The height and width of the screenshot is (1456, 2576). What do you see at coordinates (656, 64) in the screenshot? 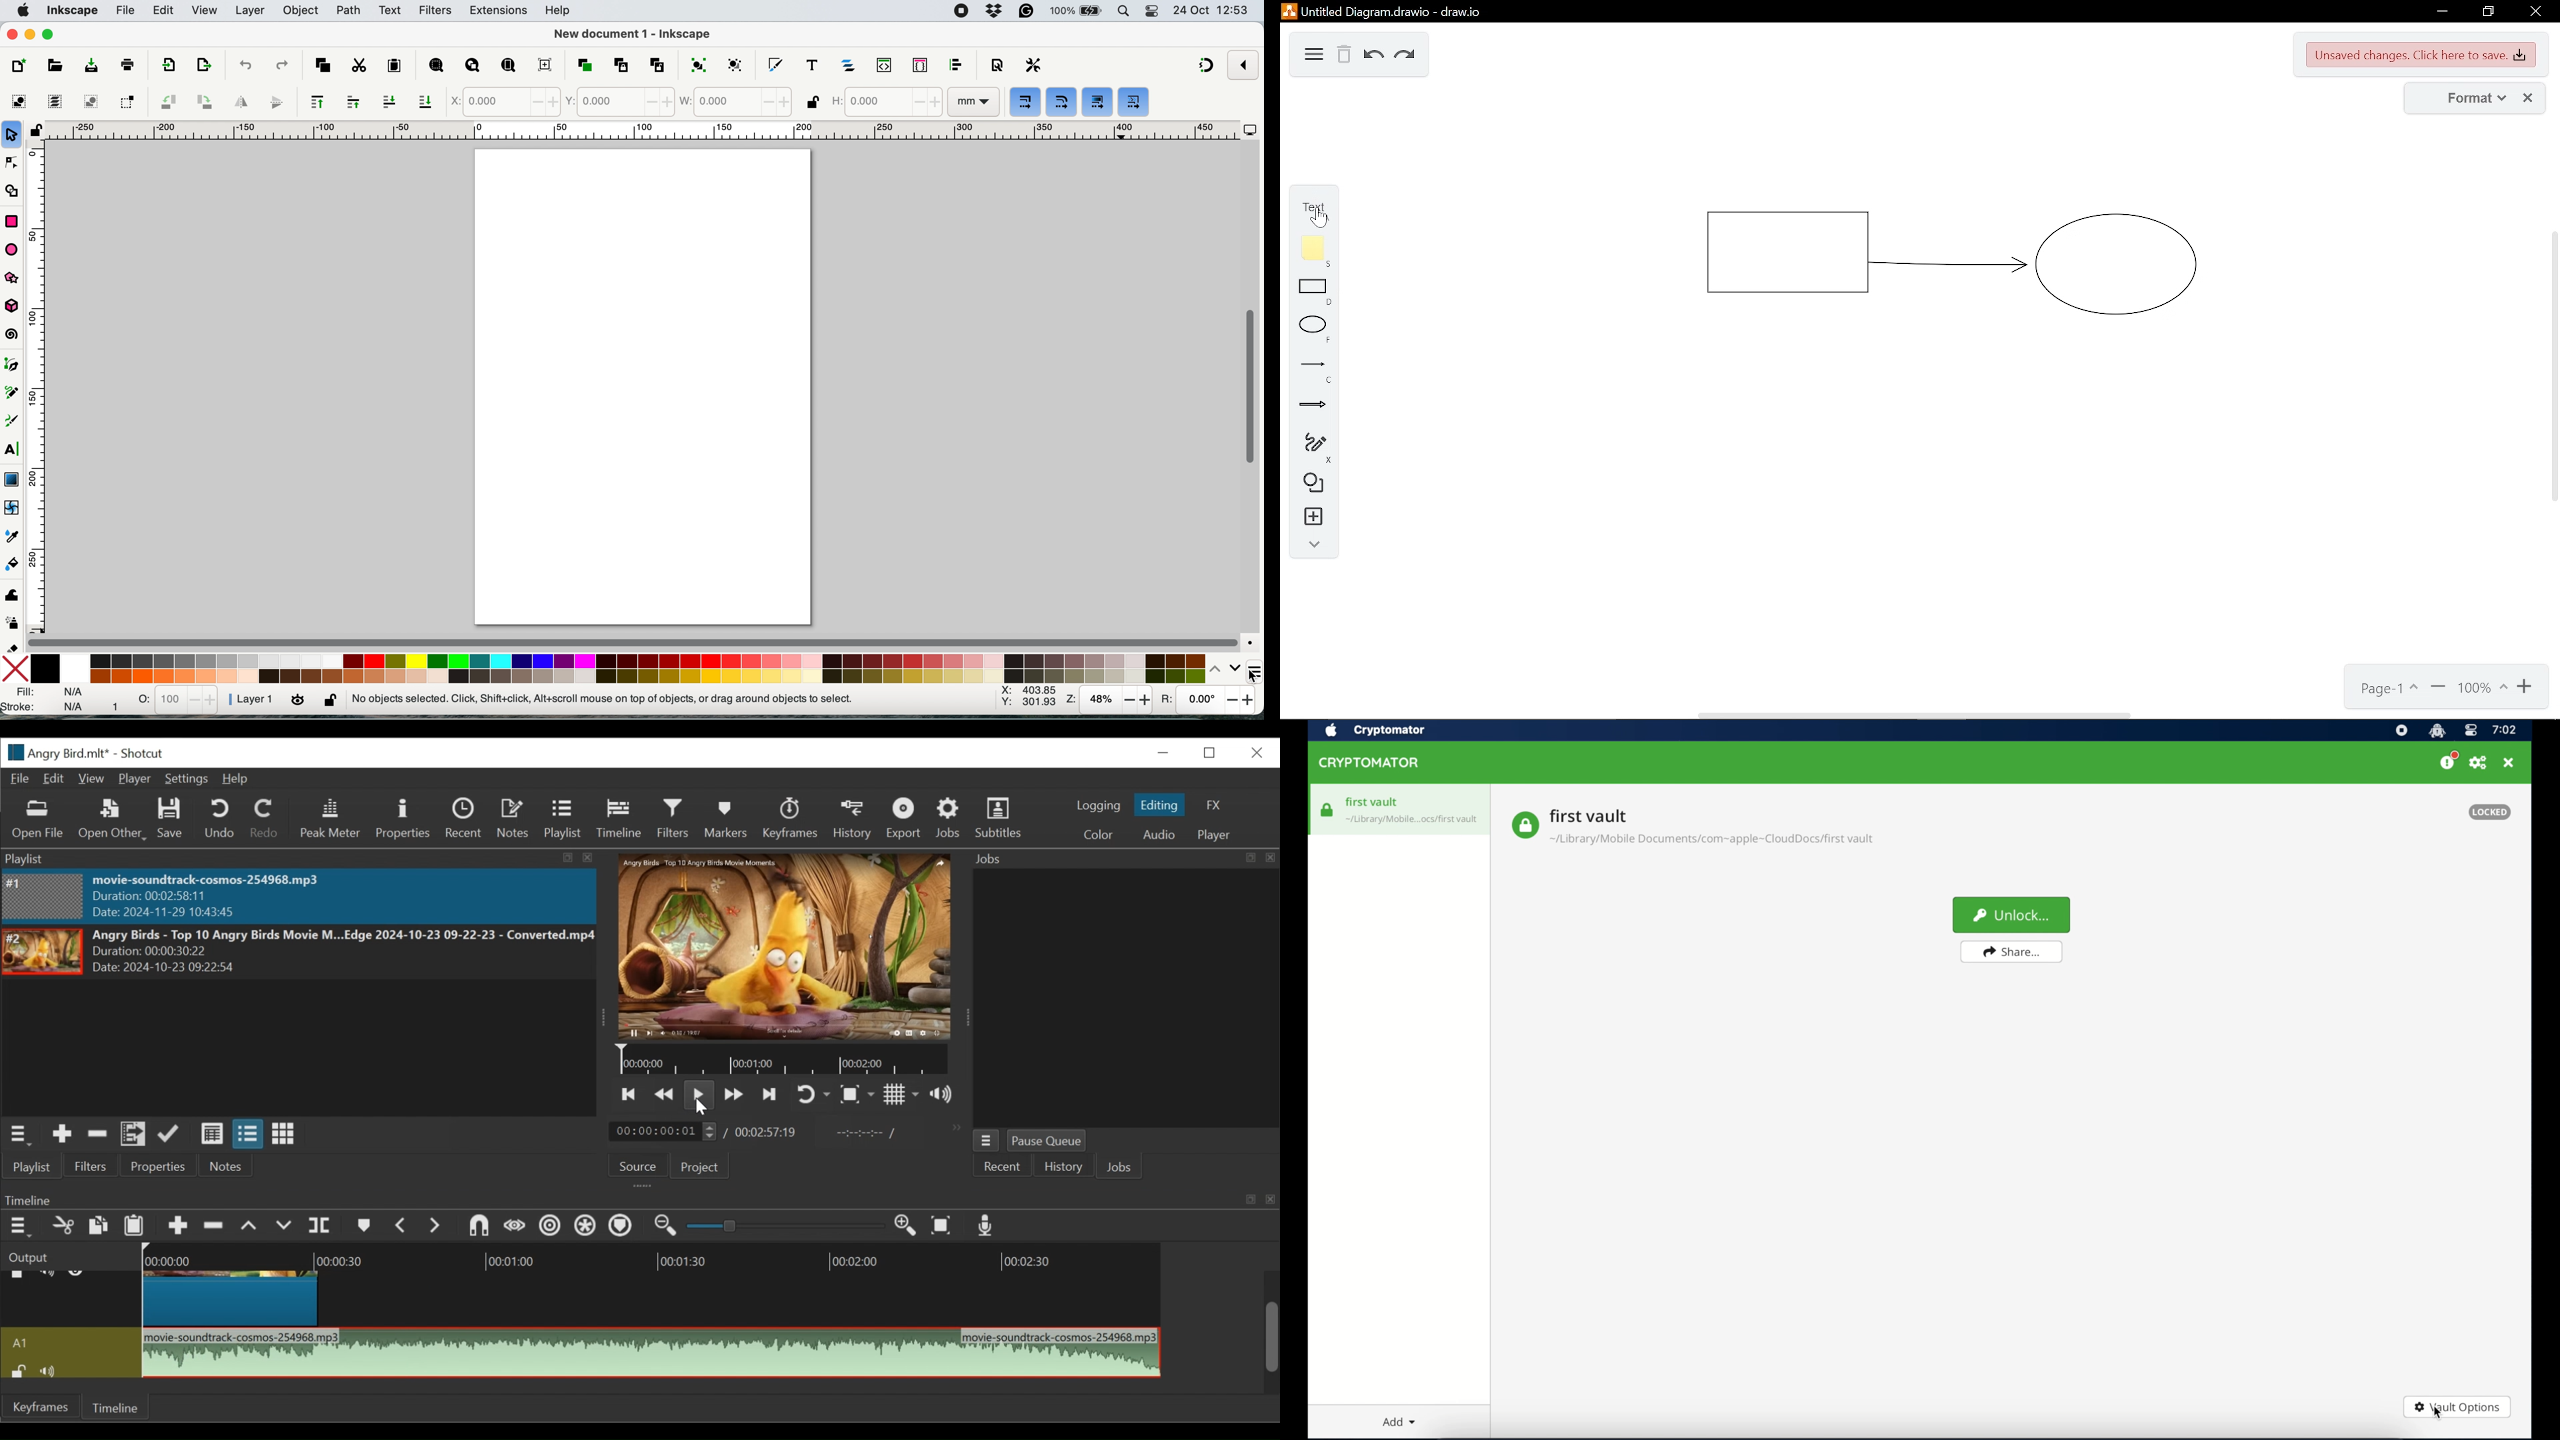
I see `unlink clone` at bounding box center [656, 64].